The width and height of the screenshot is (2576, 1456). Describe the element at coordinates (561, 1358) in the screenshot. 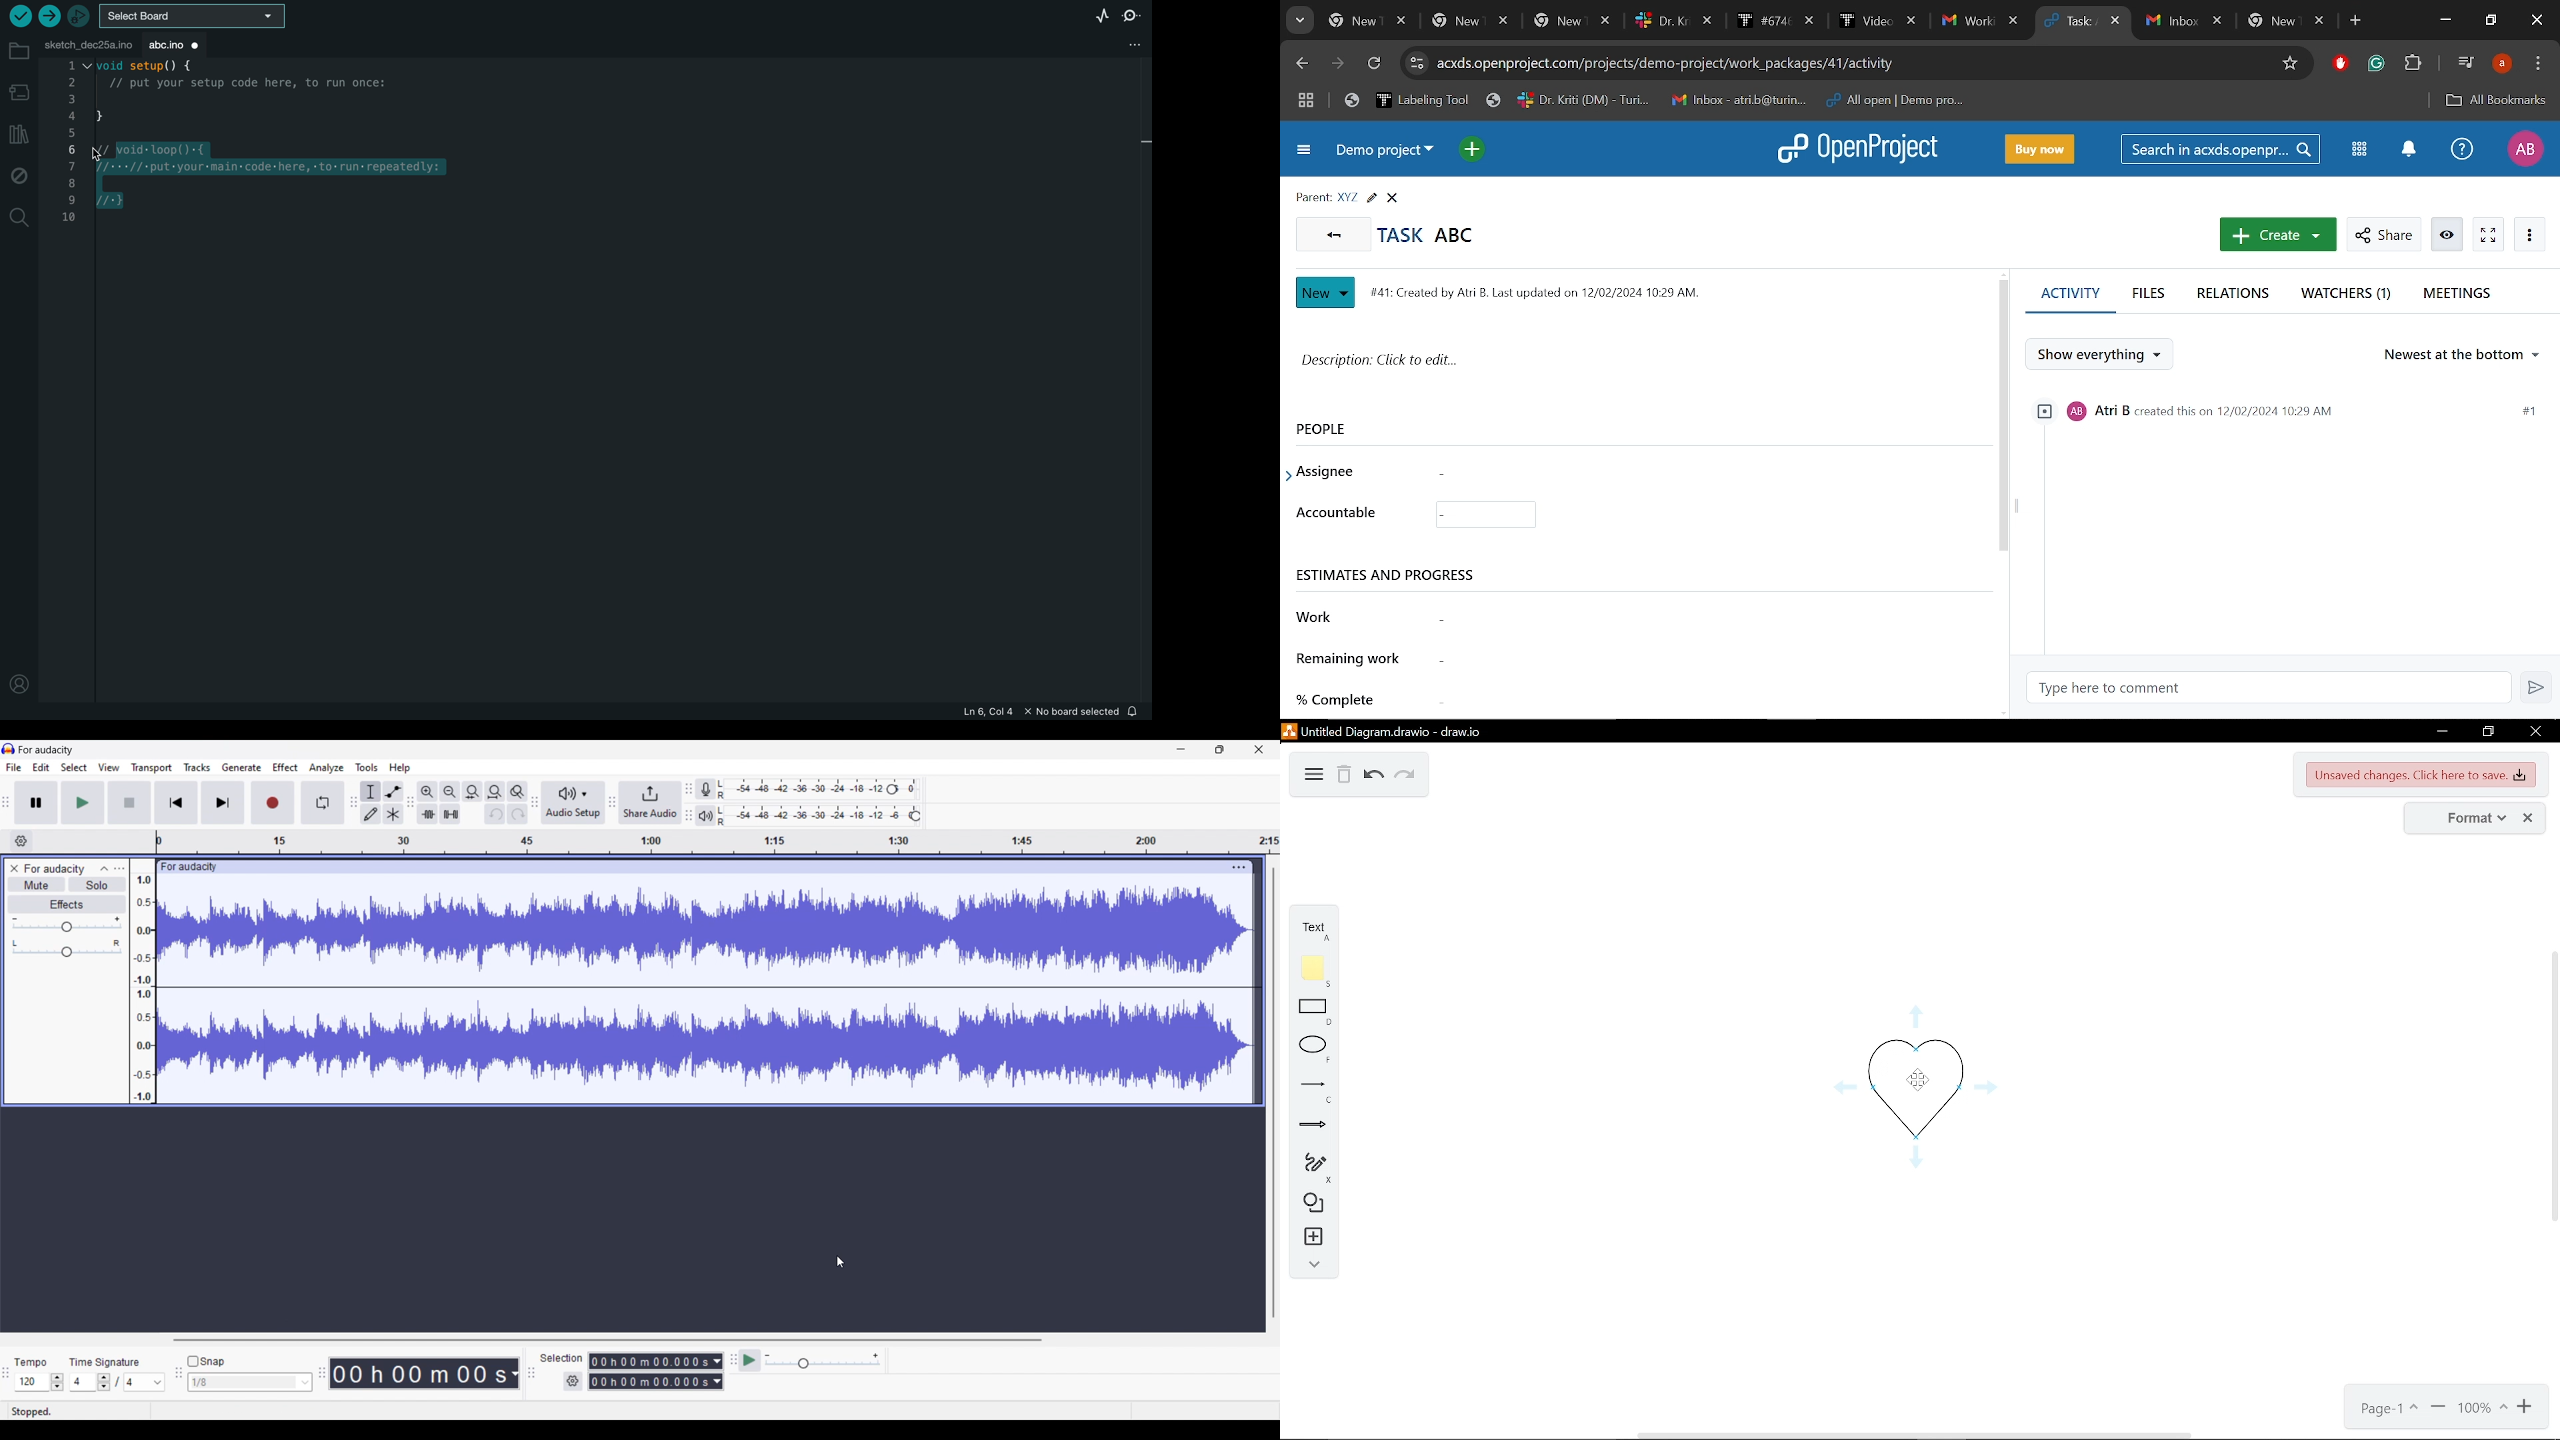

I see `Indicates options to select measurement` at that location.